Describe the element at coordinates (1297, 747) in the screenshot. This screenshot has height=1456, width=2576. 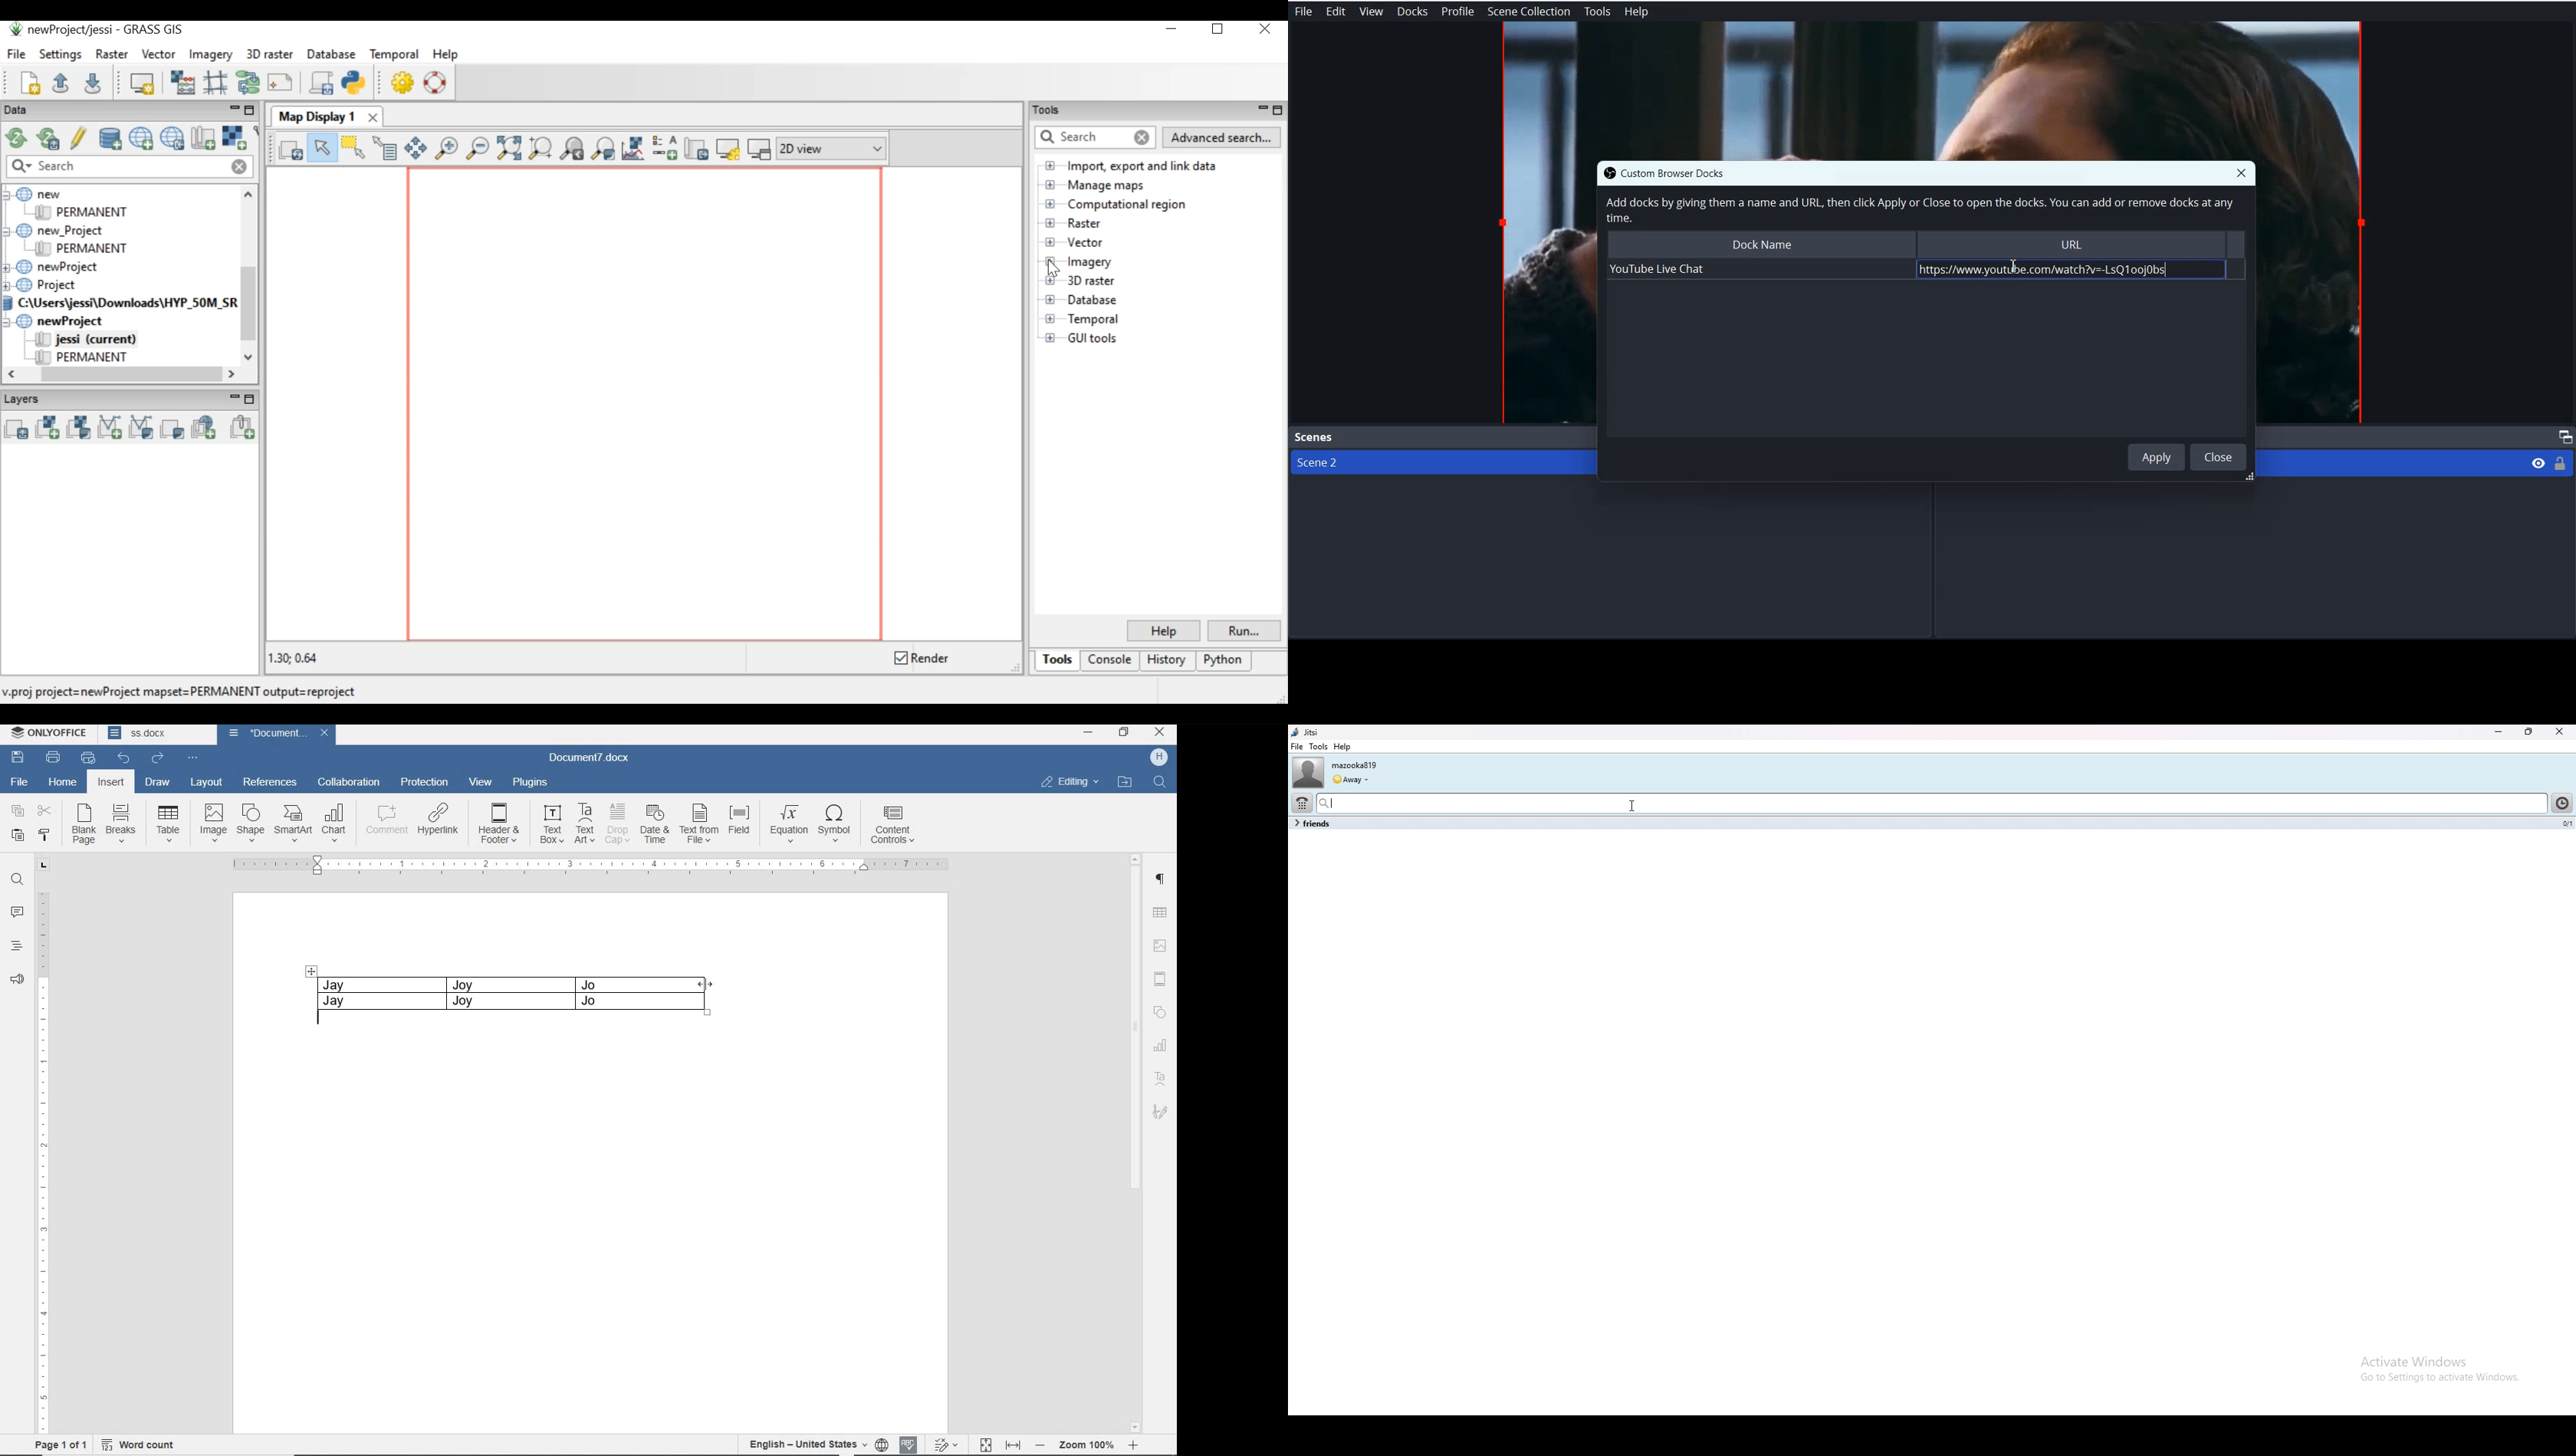
I see `file` at that location.